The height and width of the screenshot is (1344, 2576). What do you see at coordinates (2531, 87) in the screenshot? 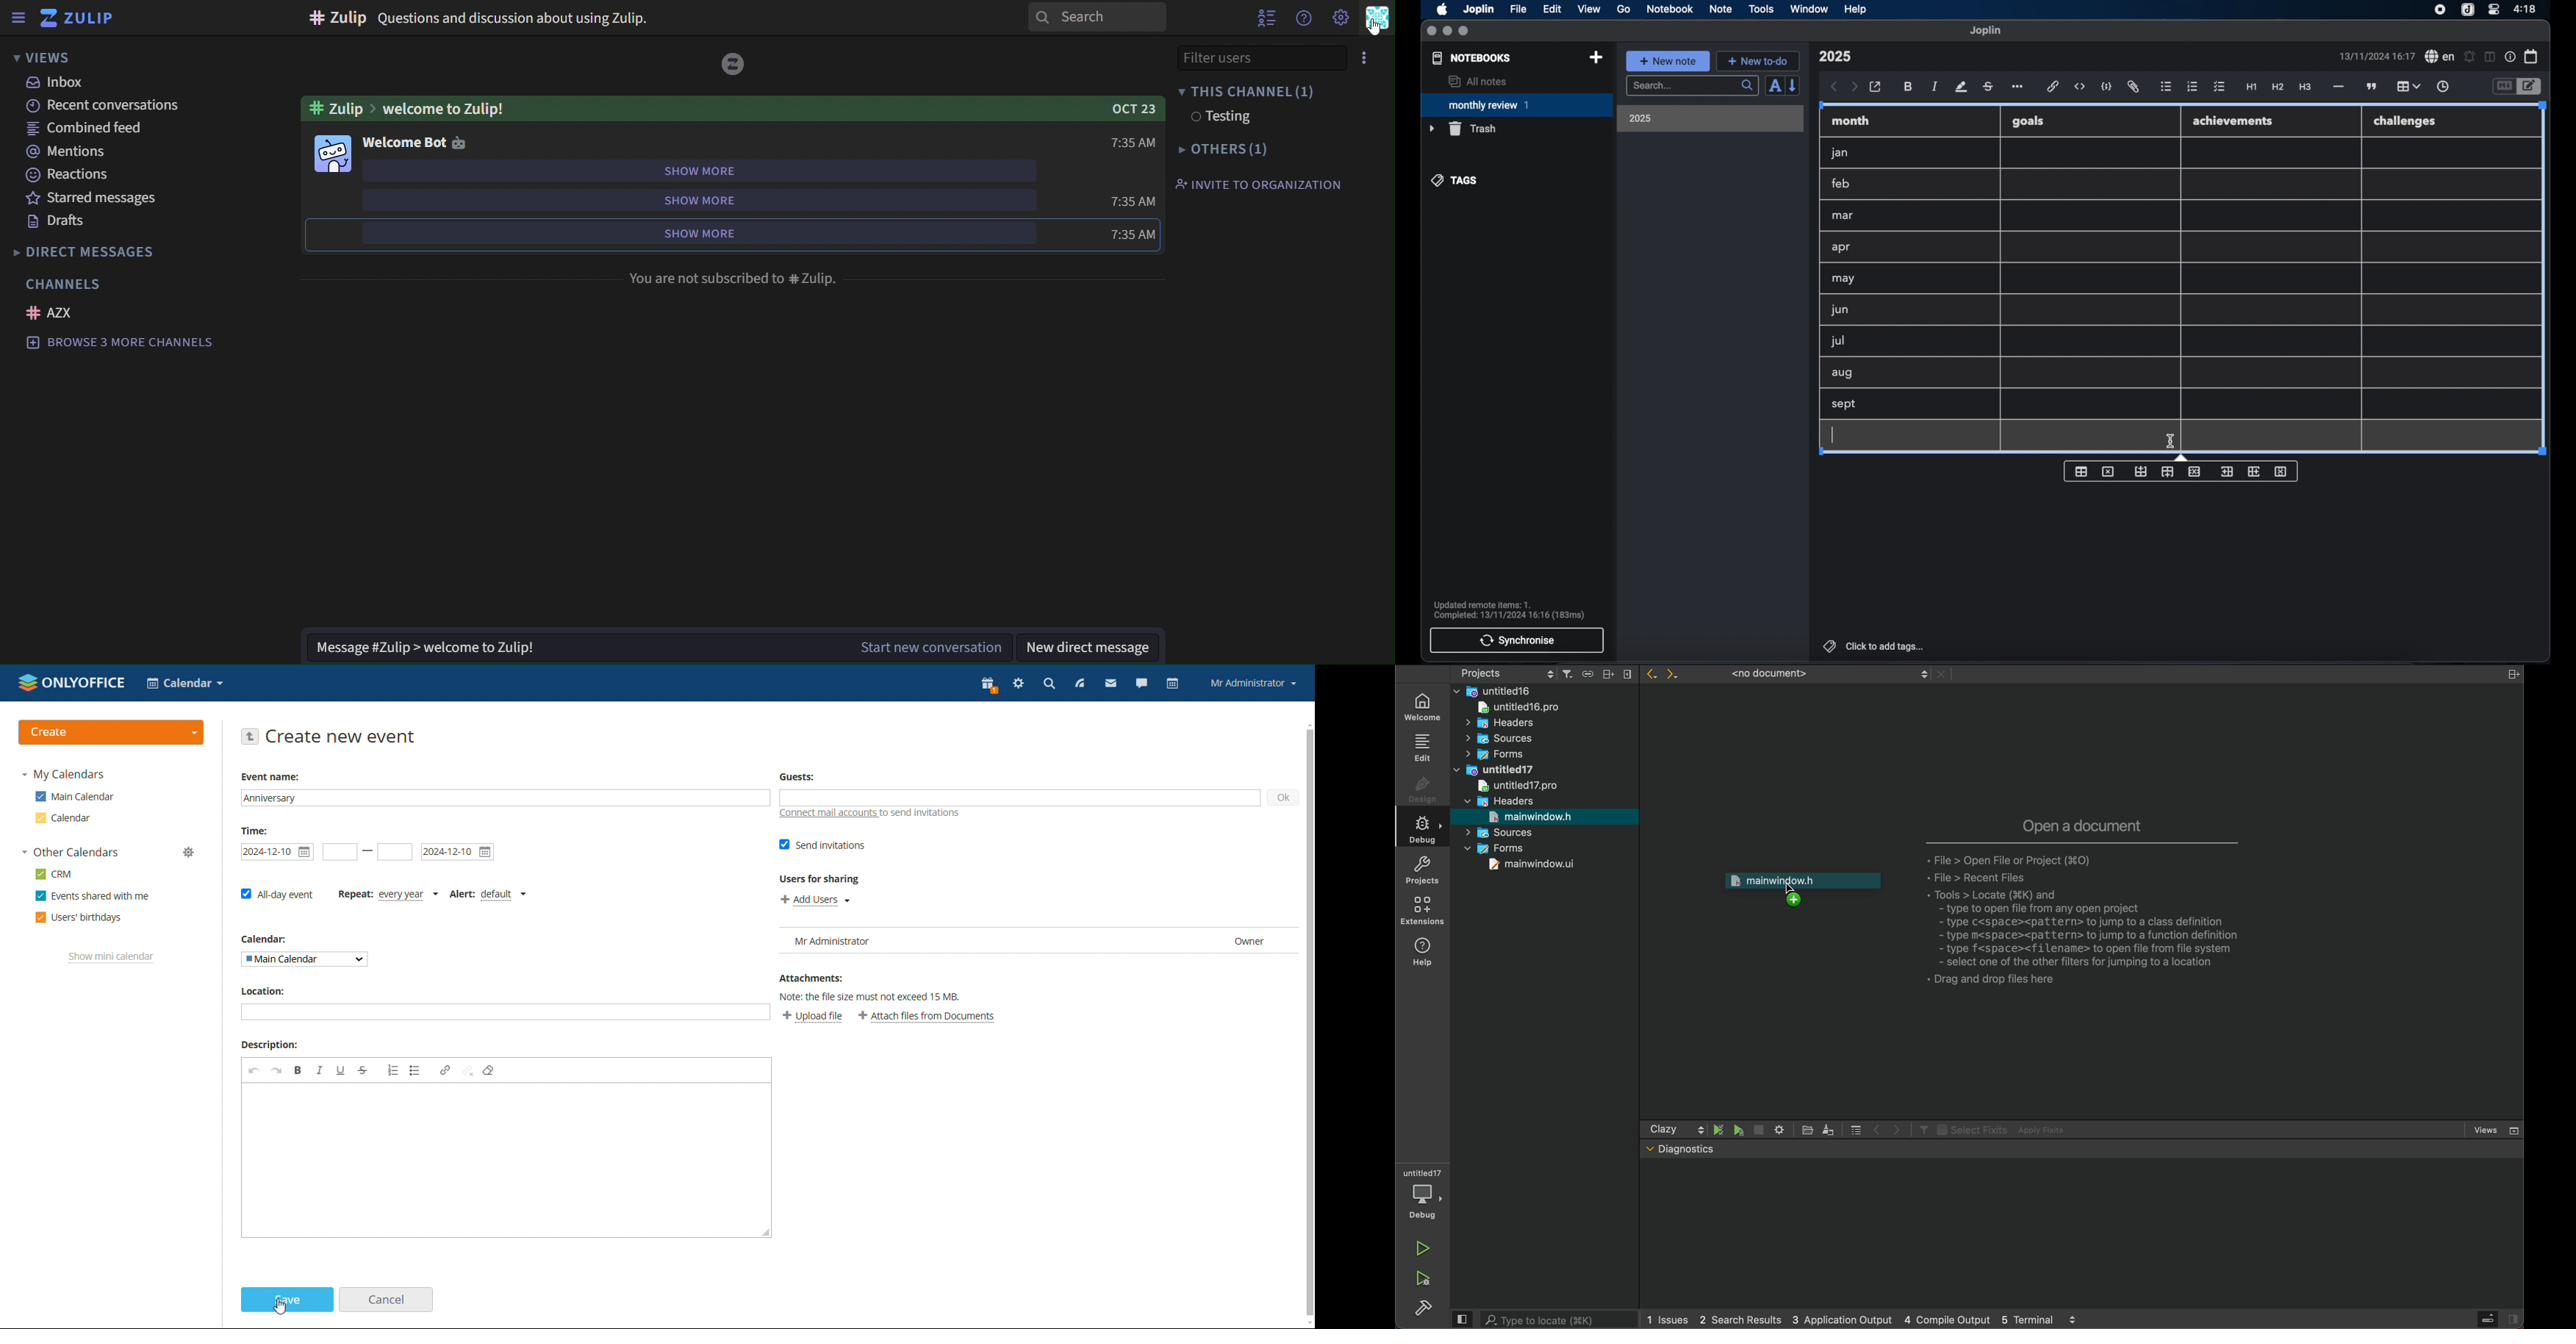
I see `toggle editor` at bounding box center [2531, 87].